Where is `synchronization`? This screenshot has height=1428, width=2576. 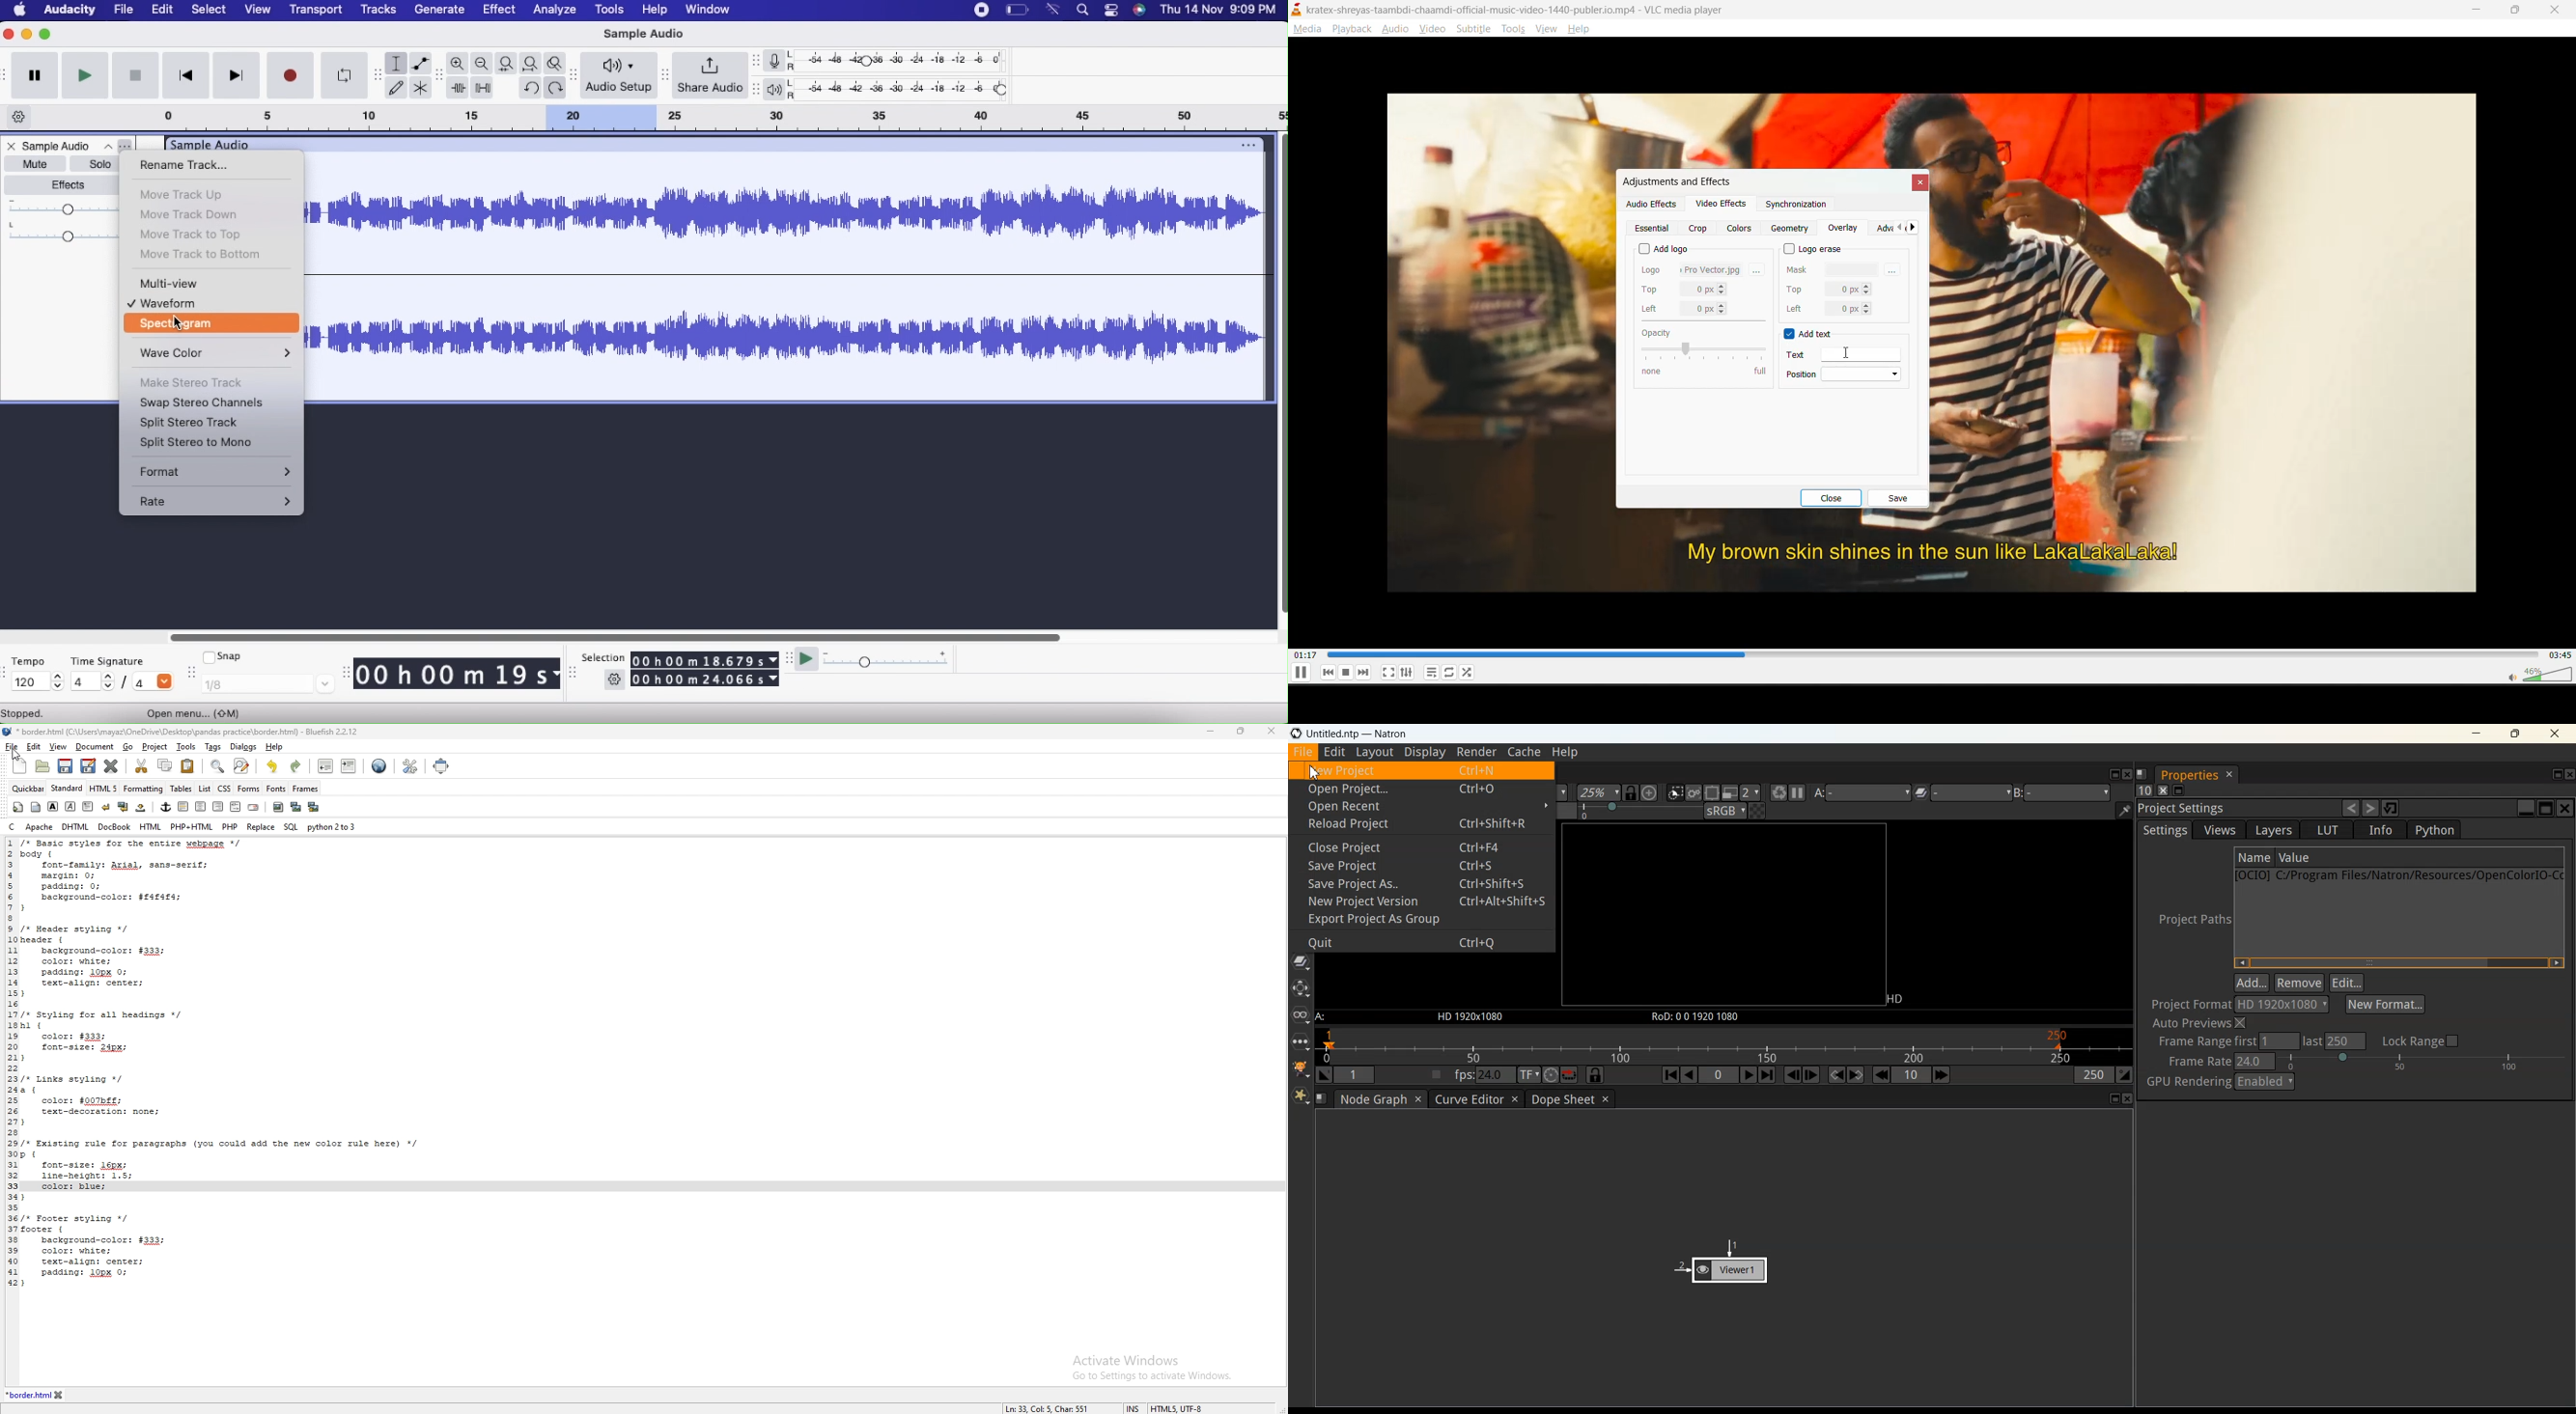 synchronization is located at coordinates (1795, 207).